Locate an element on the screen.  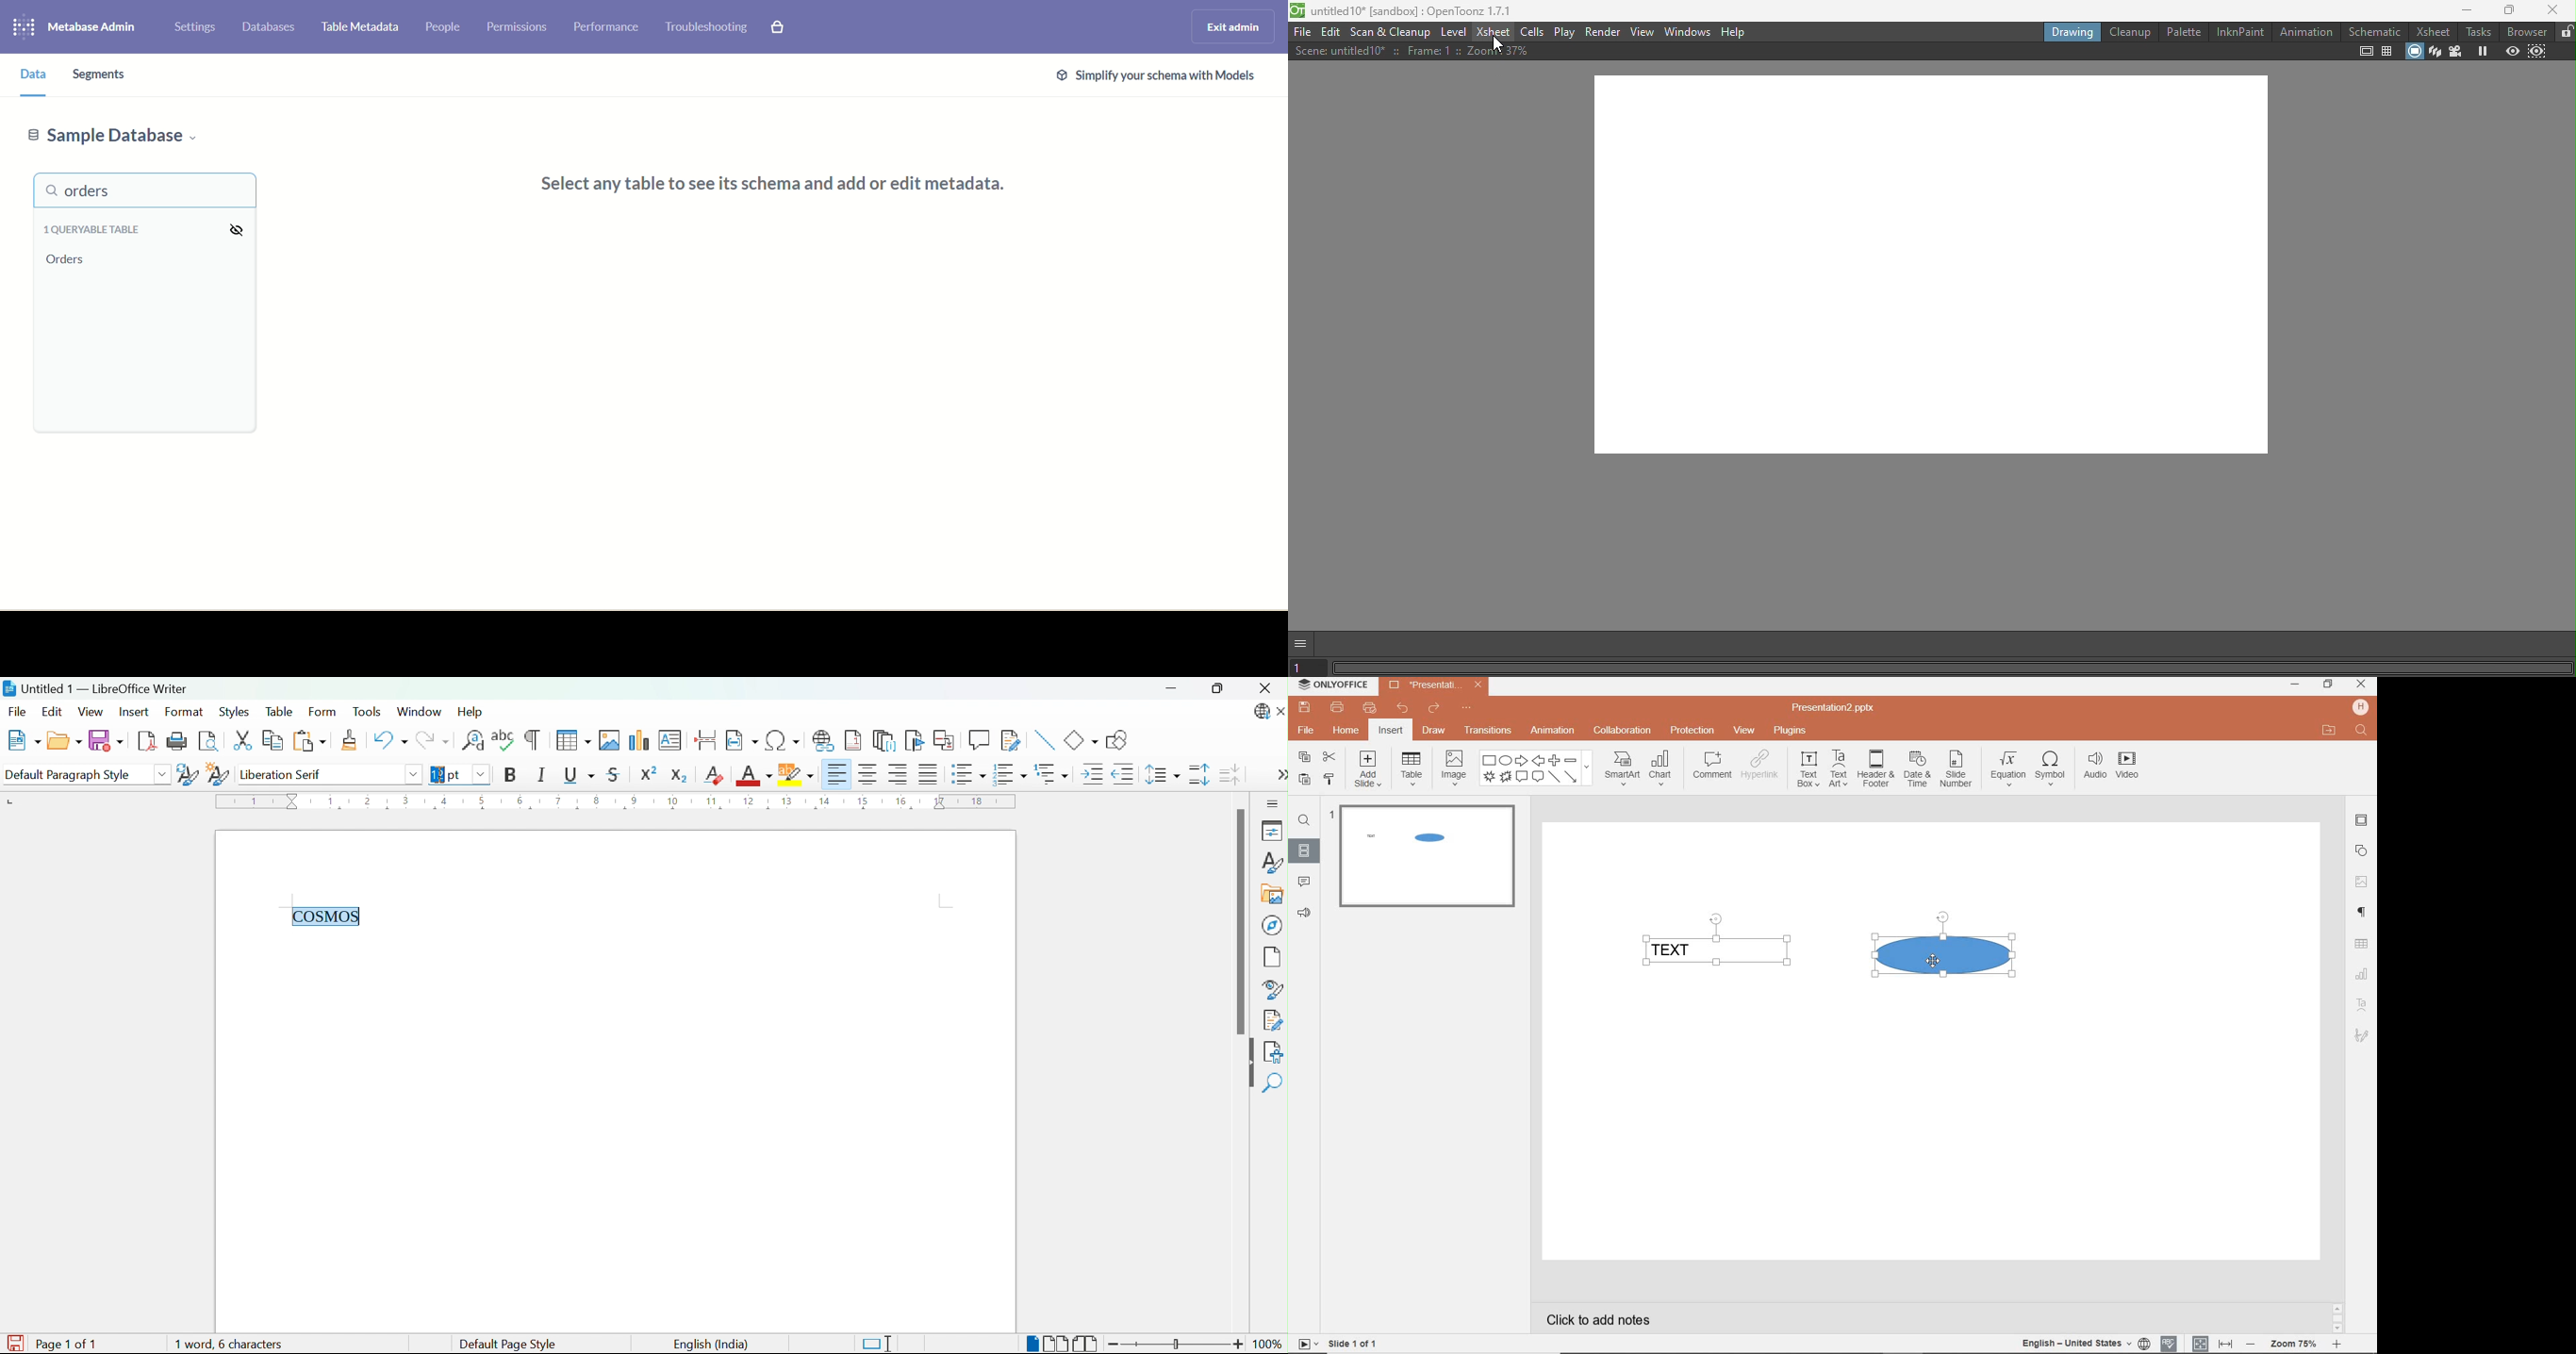
Styles is located at coordinates (1271, 862).